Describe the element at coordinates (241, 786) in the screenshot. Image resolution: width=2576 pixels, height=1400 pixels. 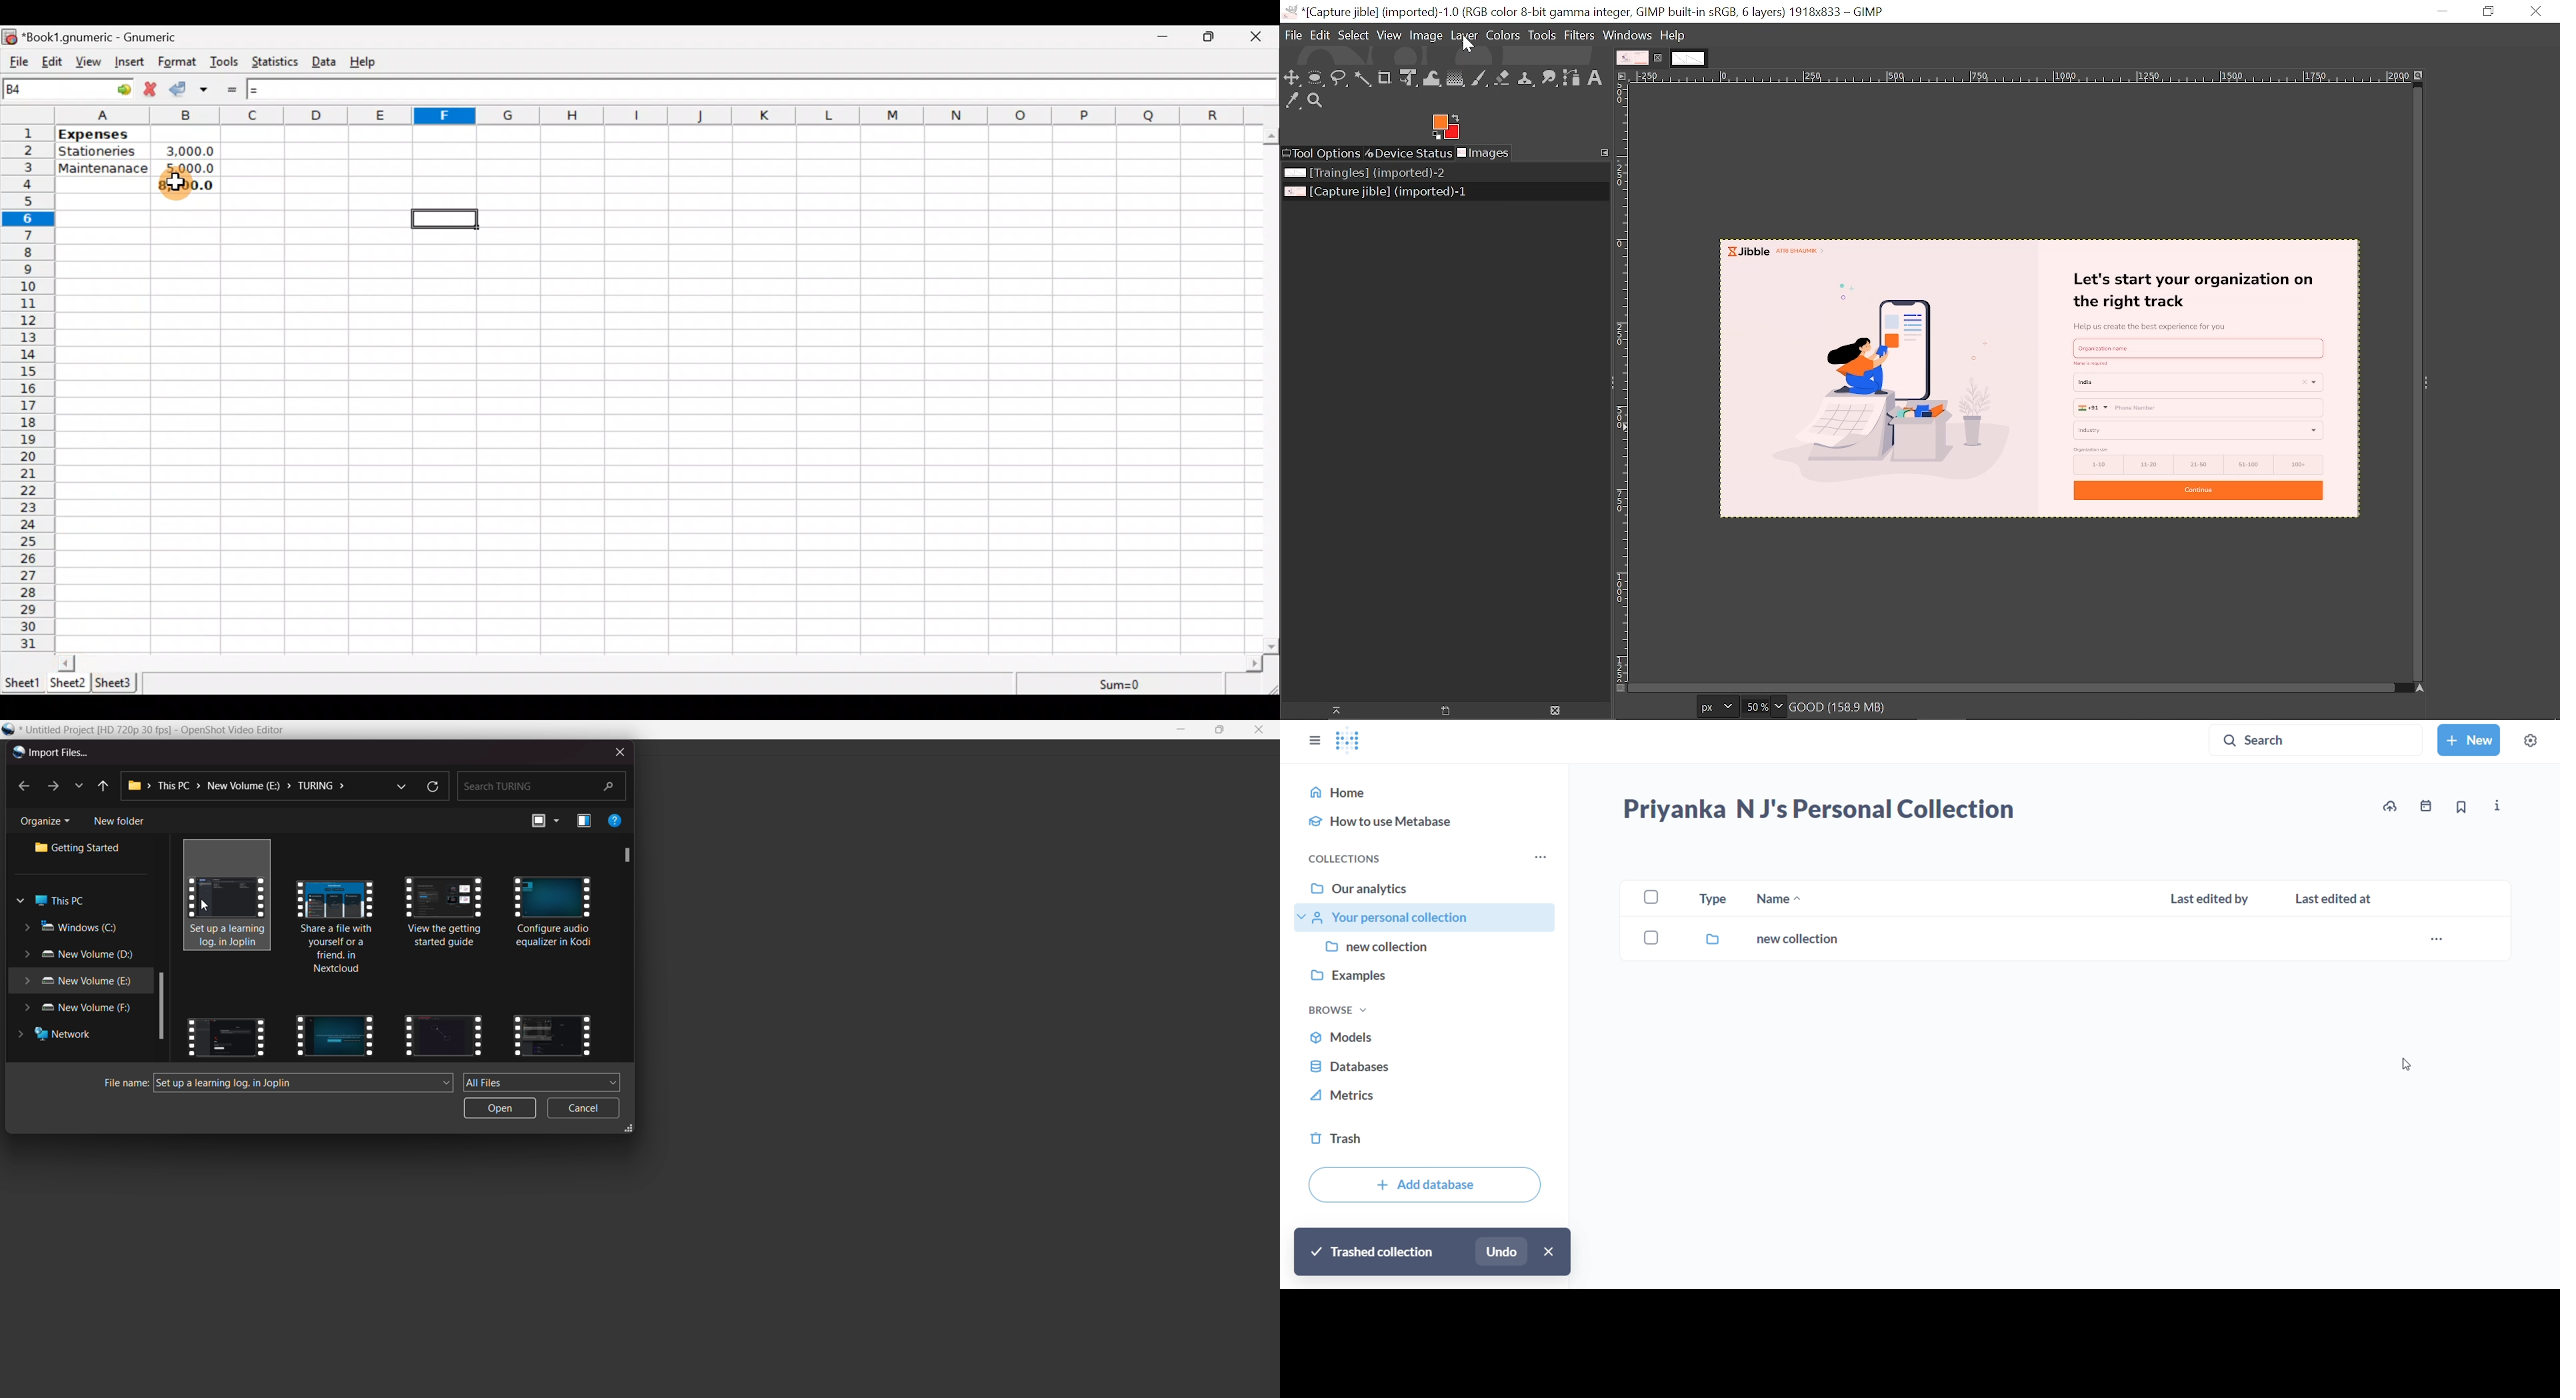
I see `path` at that location.